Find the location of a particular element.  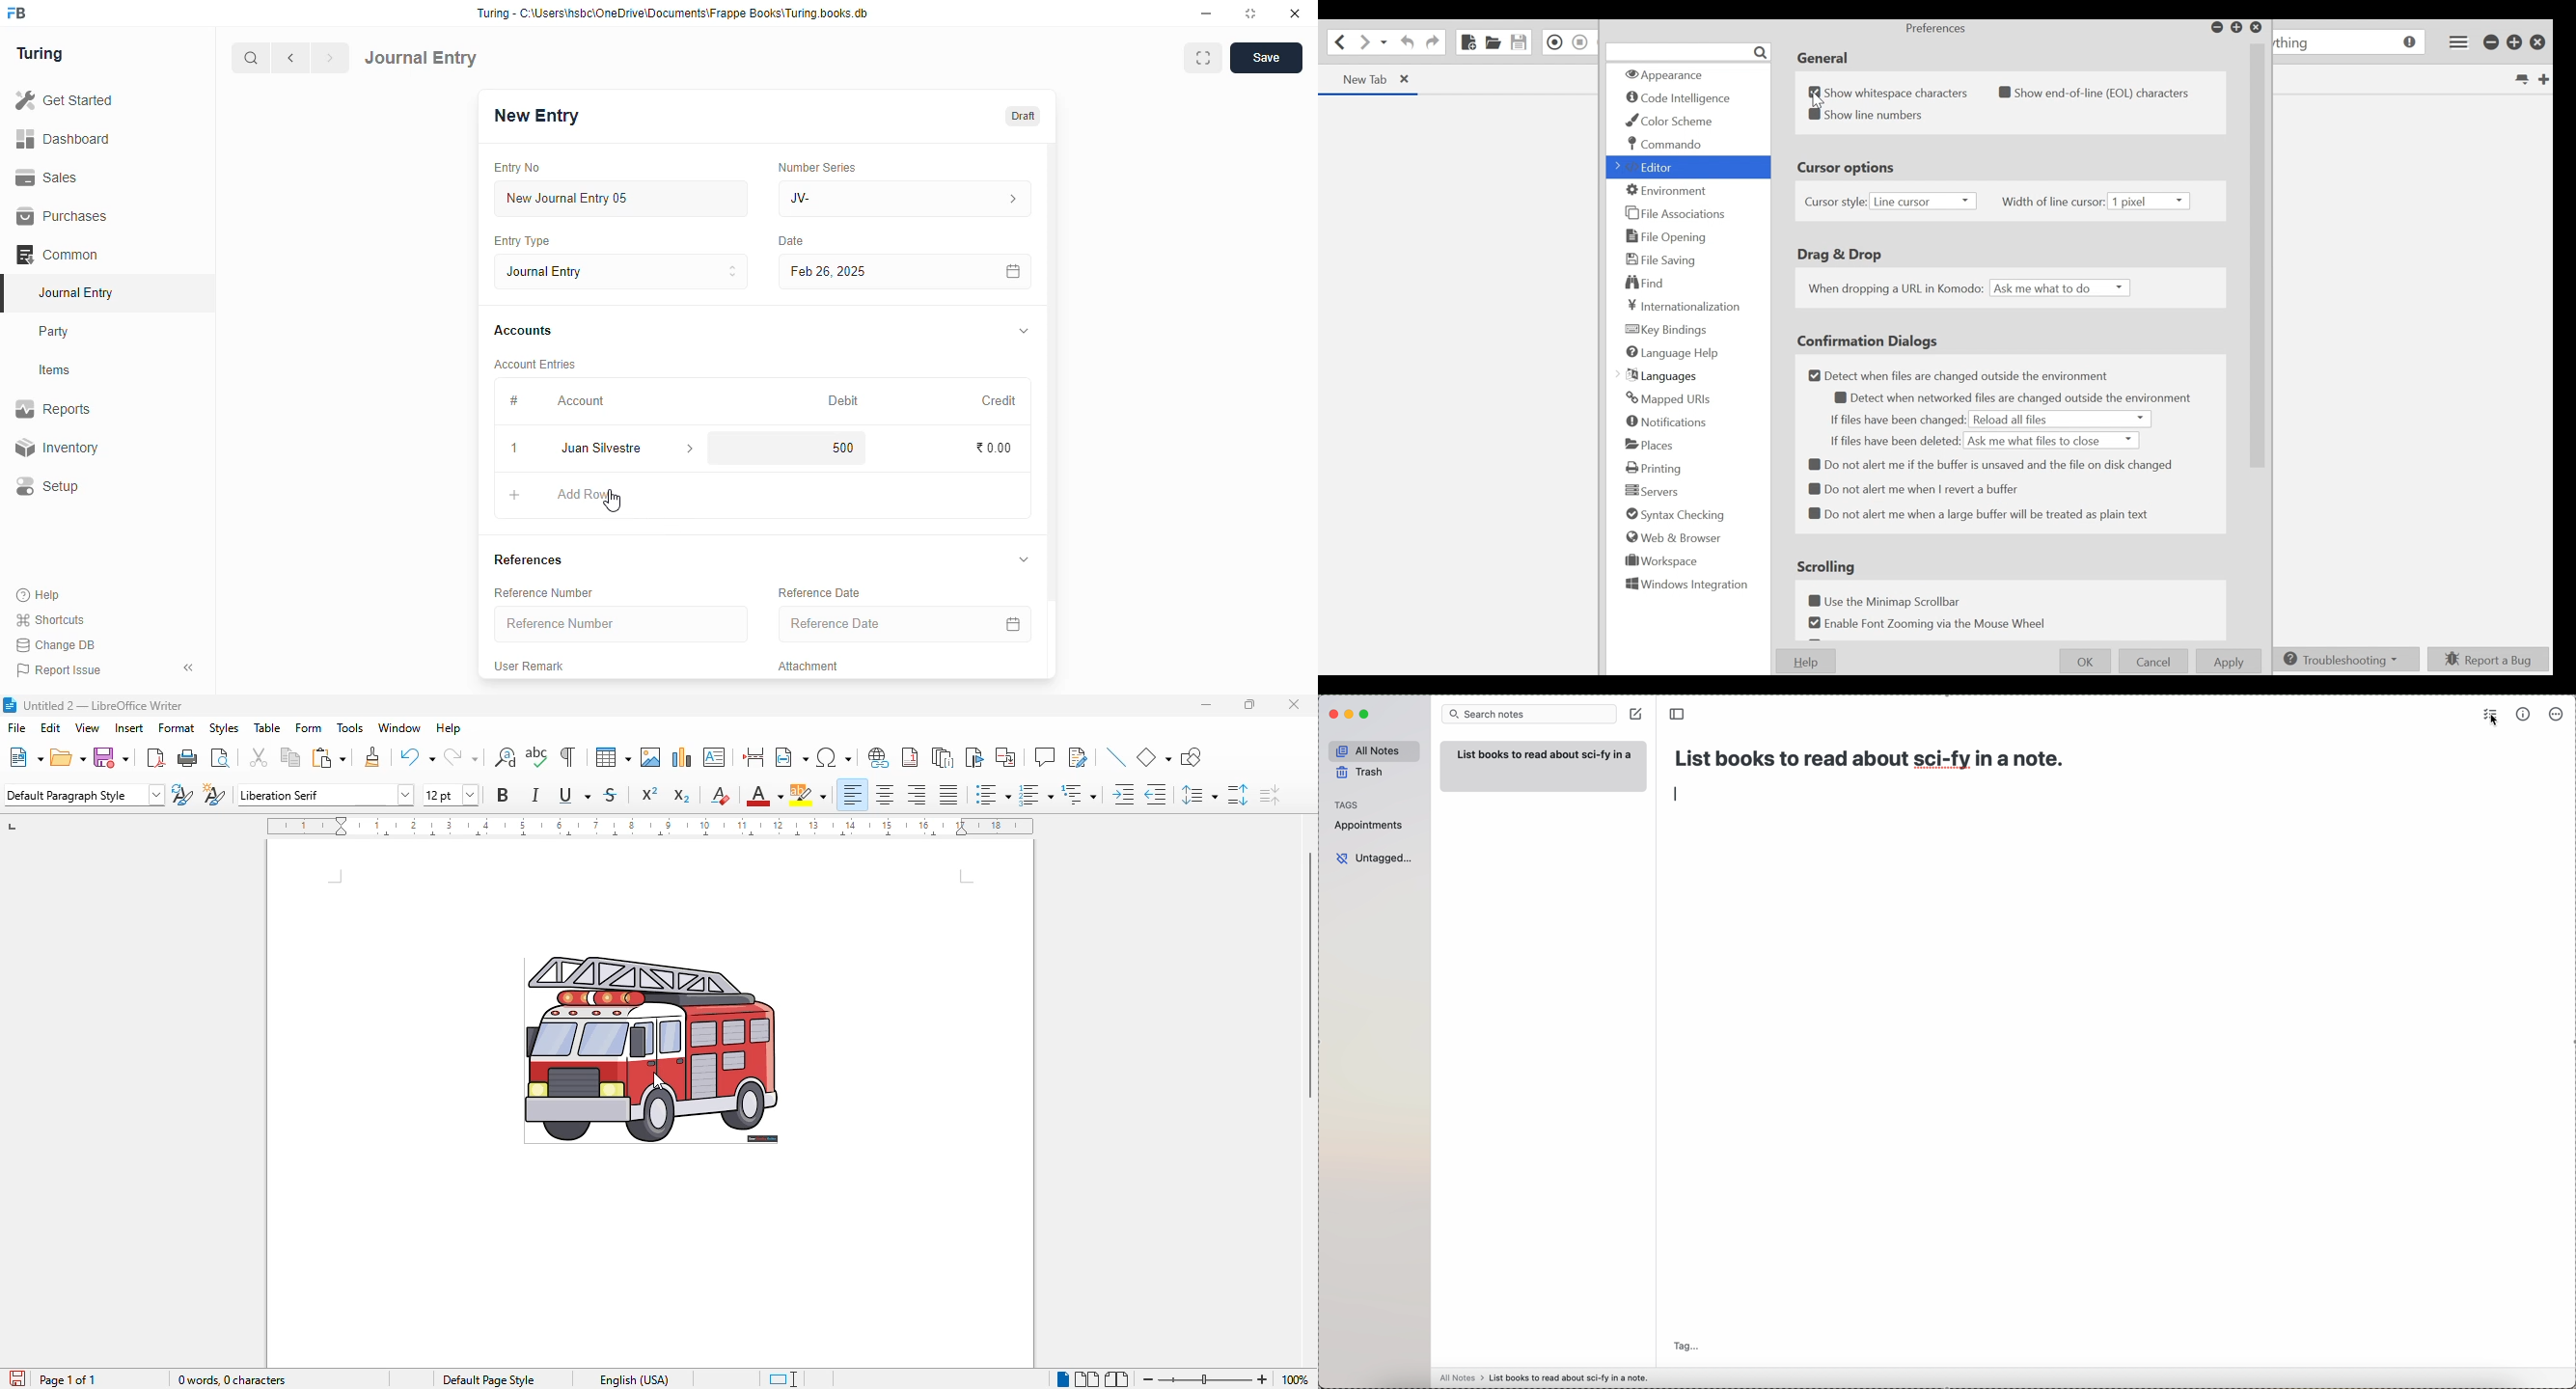

maximize is located at coordinates (1252, 705).